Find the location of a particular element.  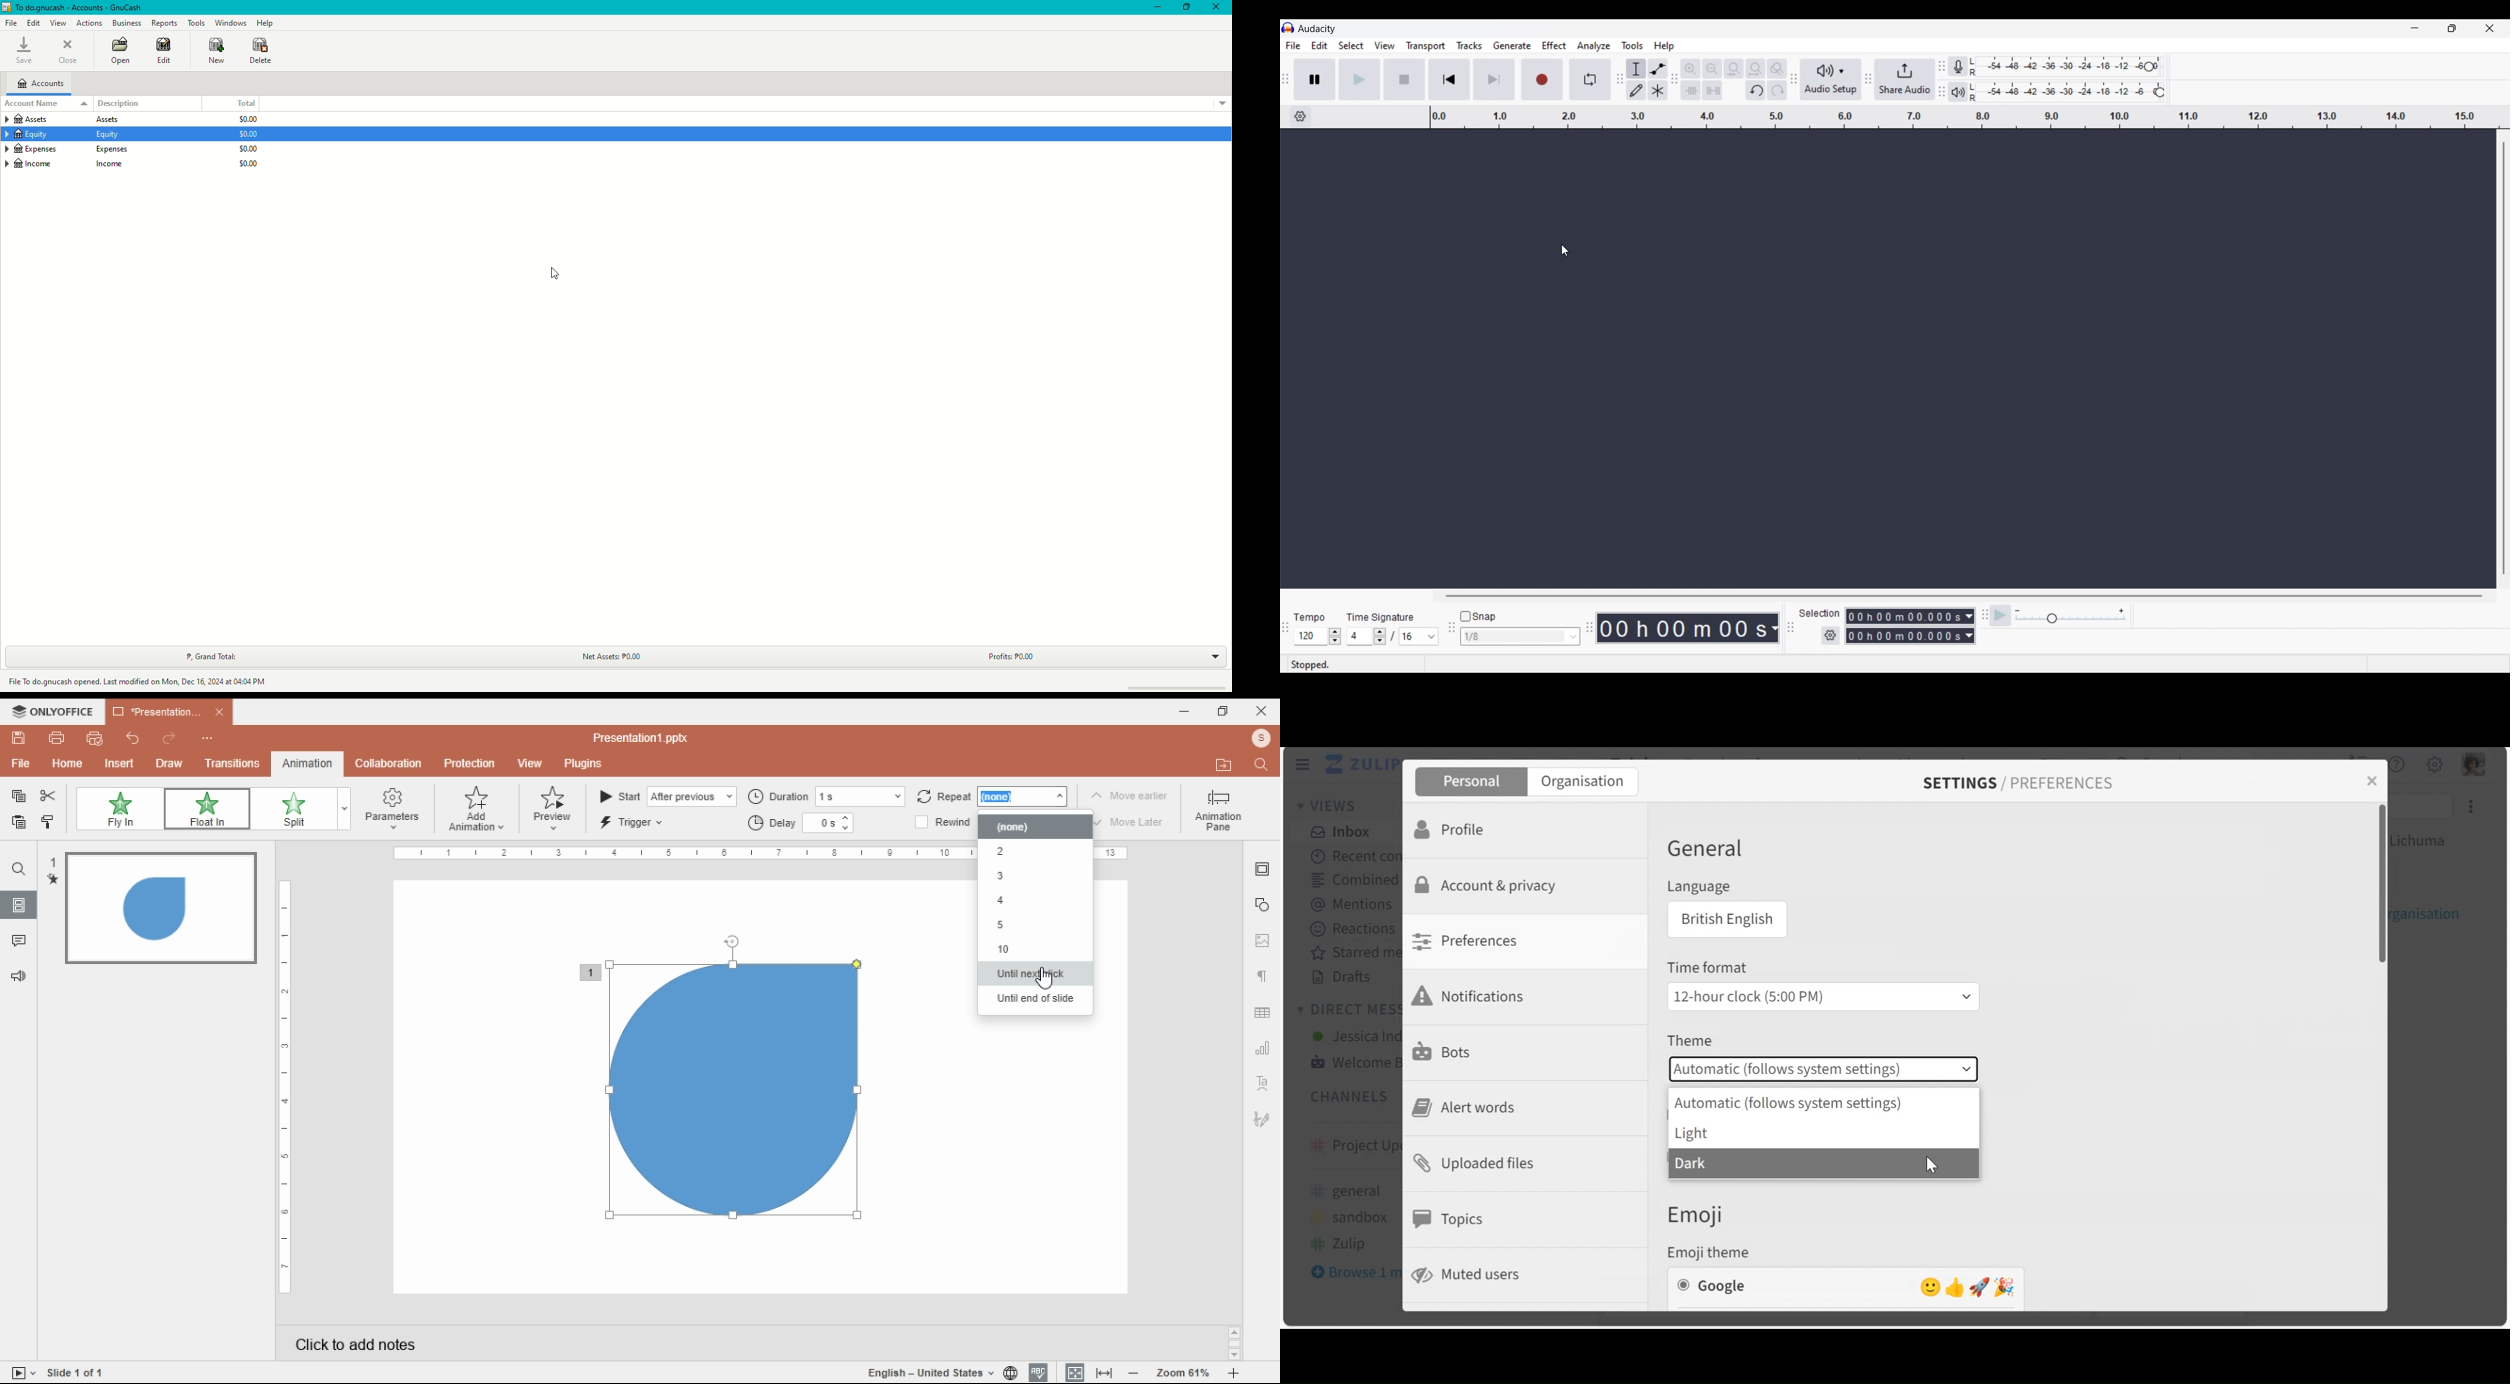

start is located at coordinates (667, 796).